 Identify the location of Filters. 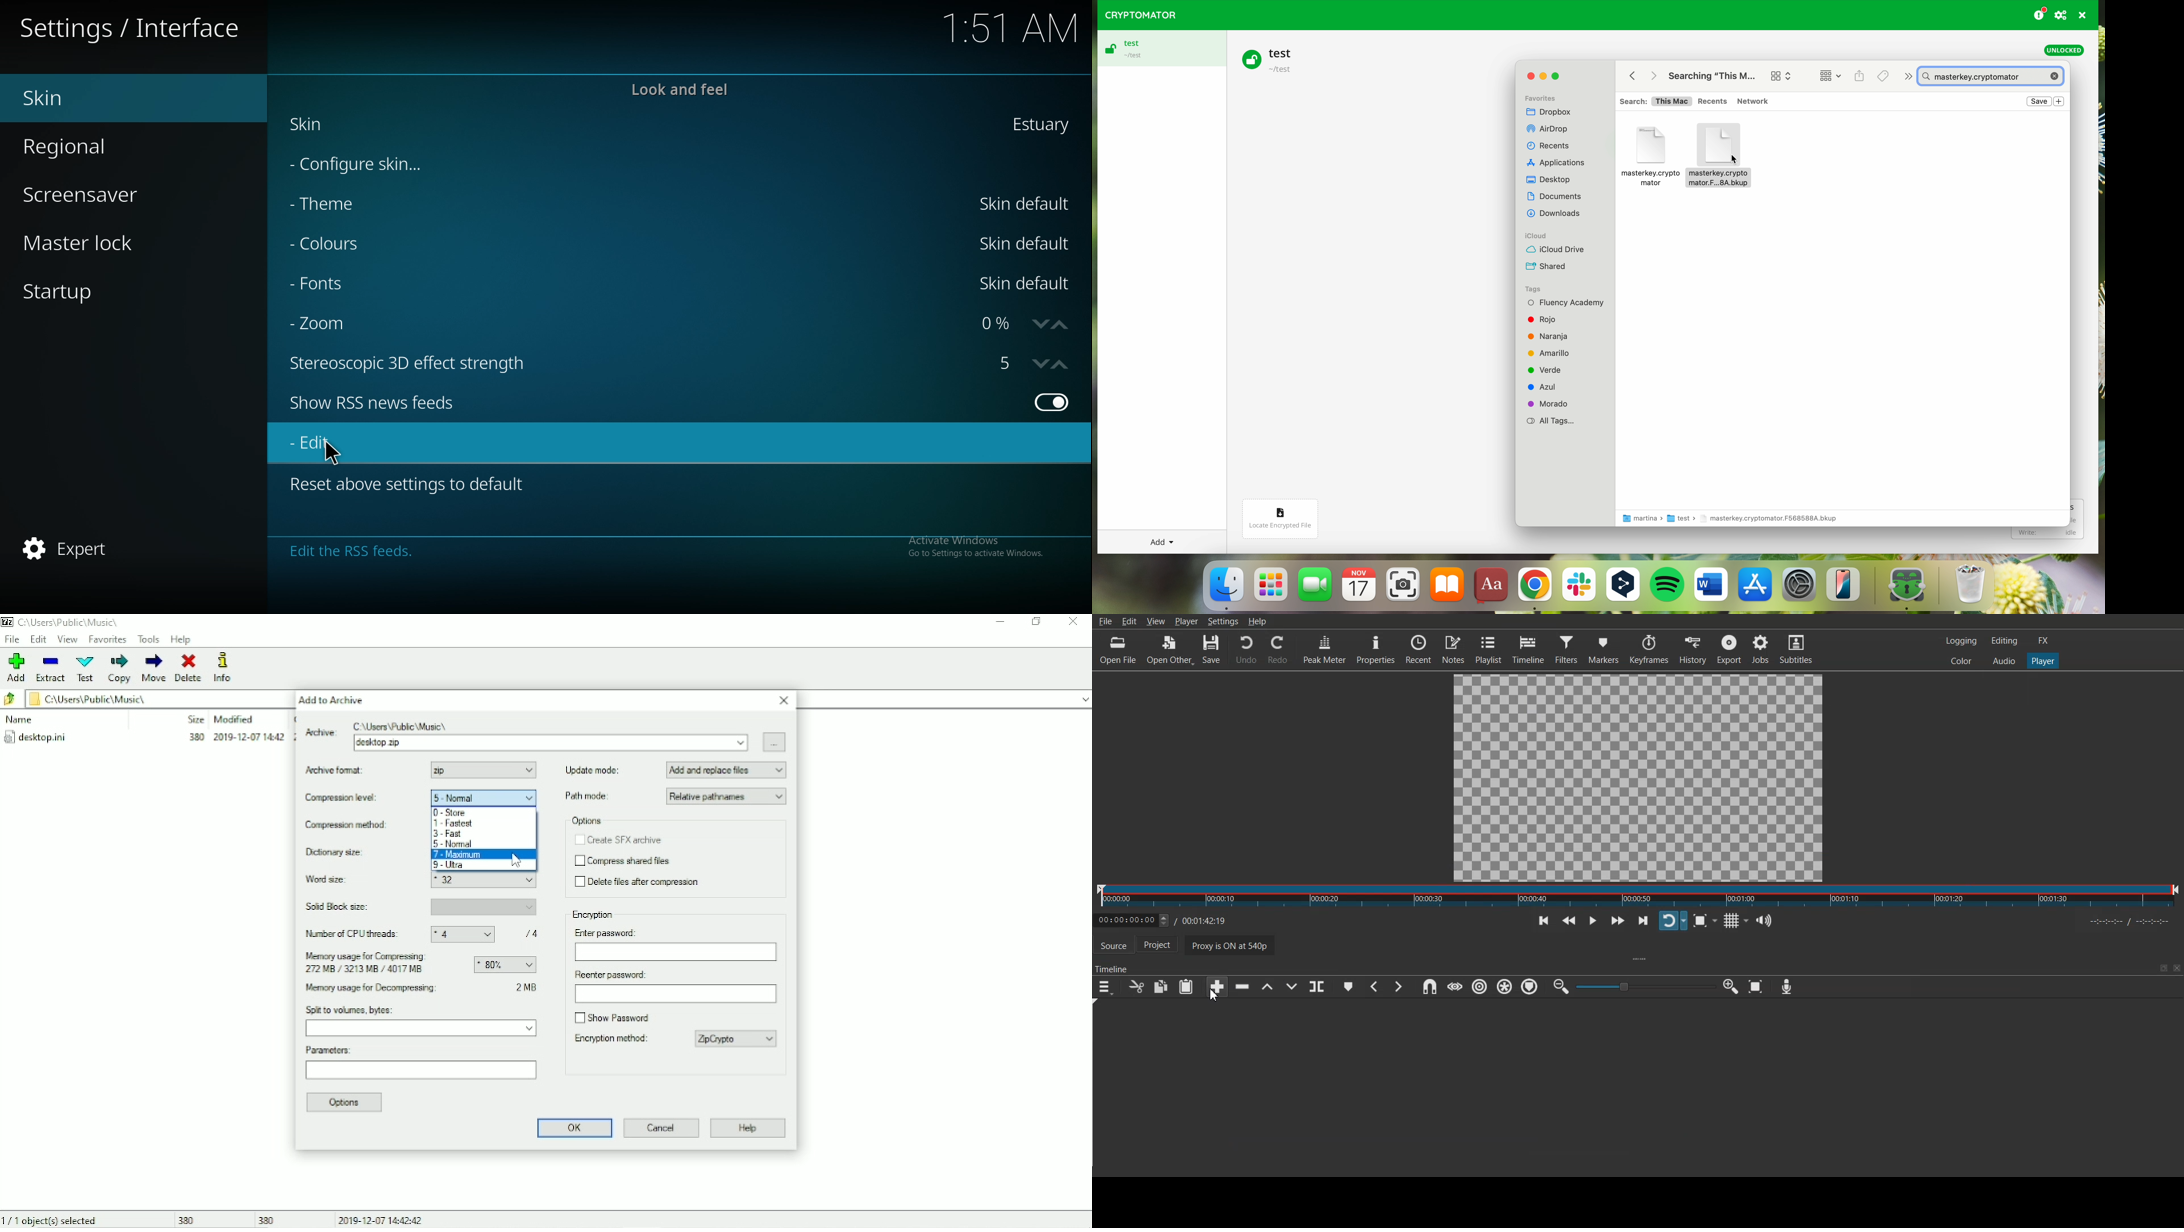
(1567, 648).